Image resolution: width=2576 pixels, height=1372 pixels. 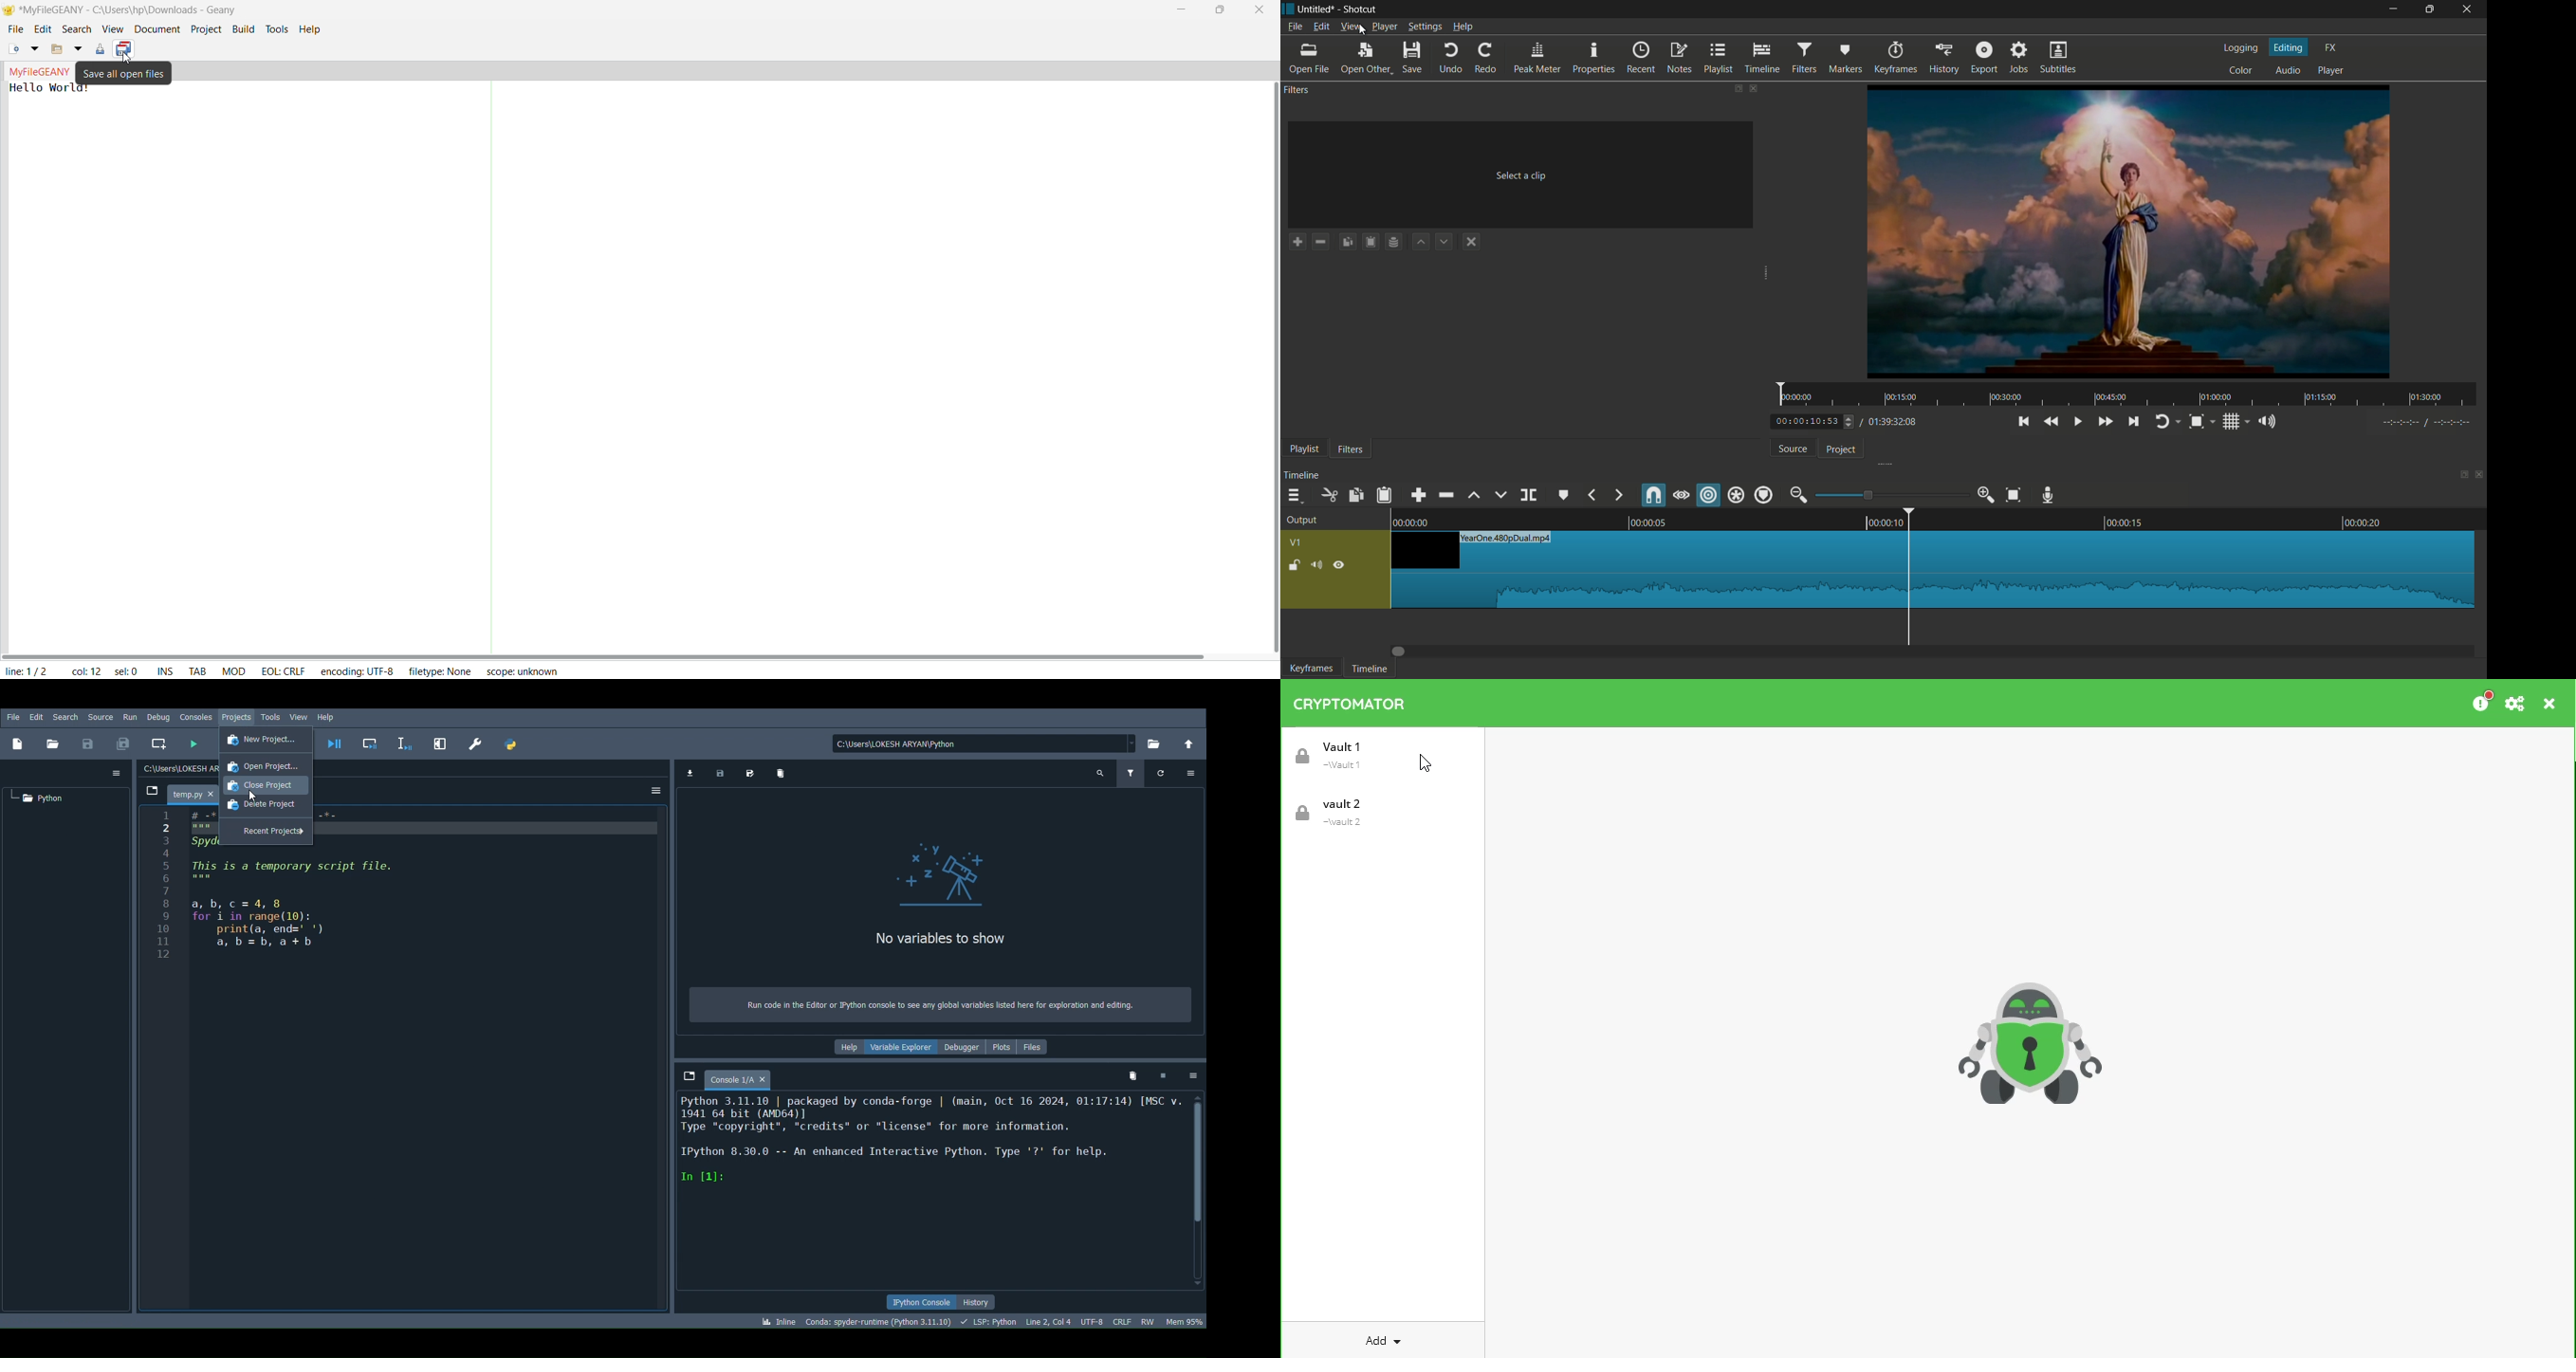 What do you see at coordinates (1384, 494) in the screenshot?
I see `paste` at bounding box center [1384, 494].